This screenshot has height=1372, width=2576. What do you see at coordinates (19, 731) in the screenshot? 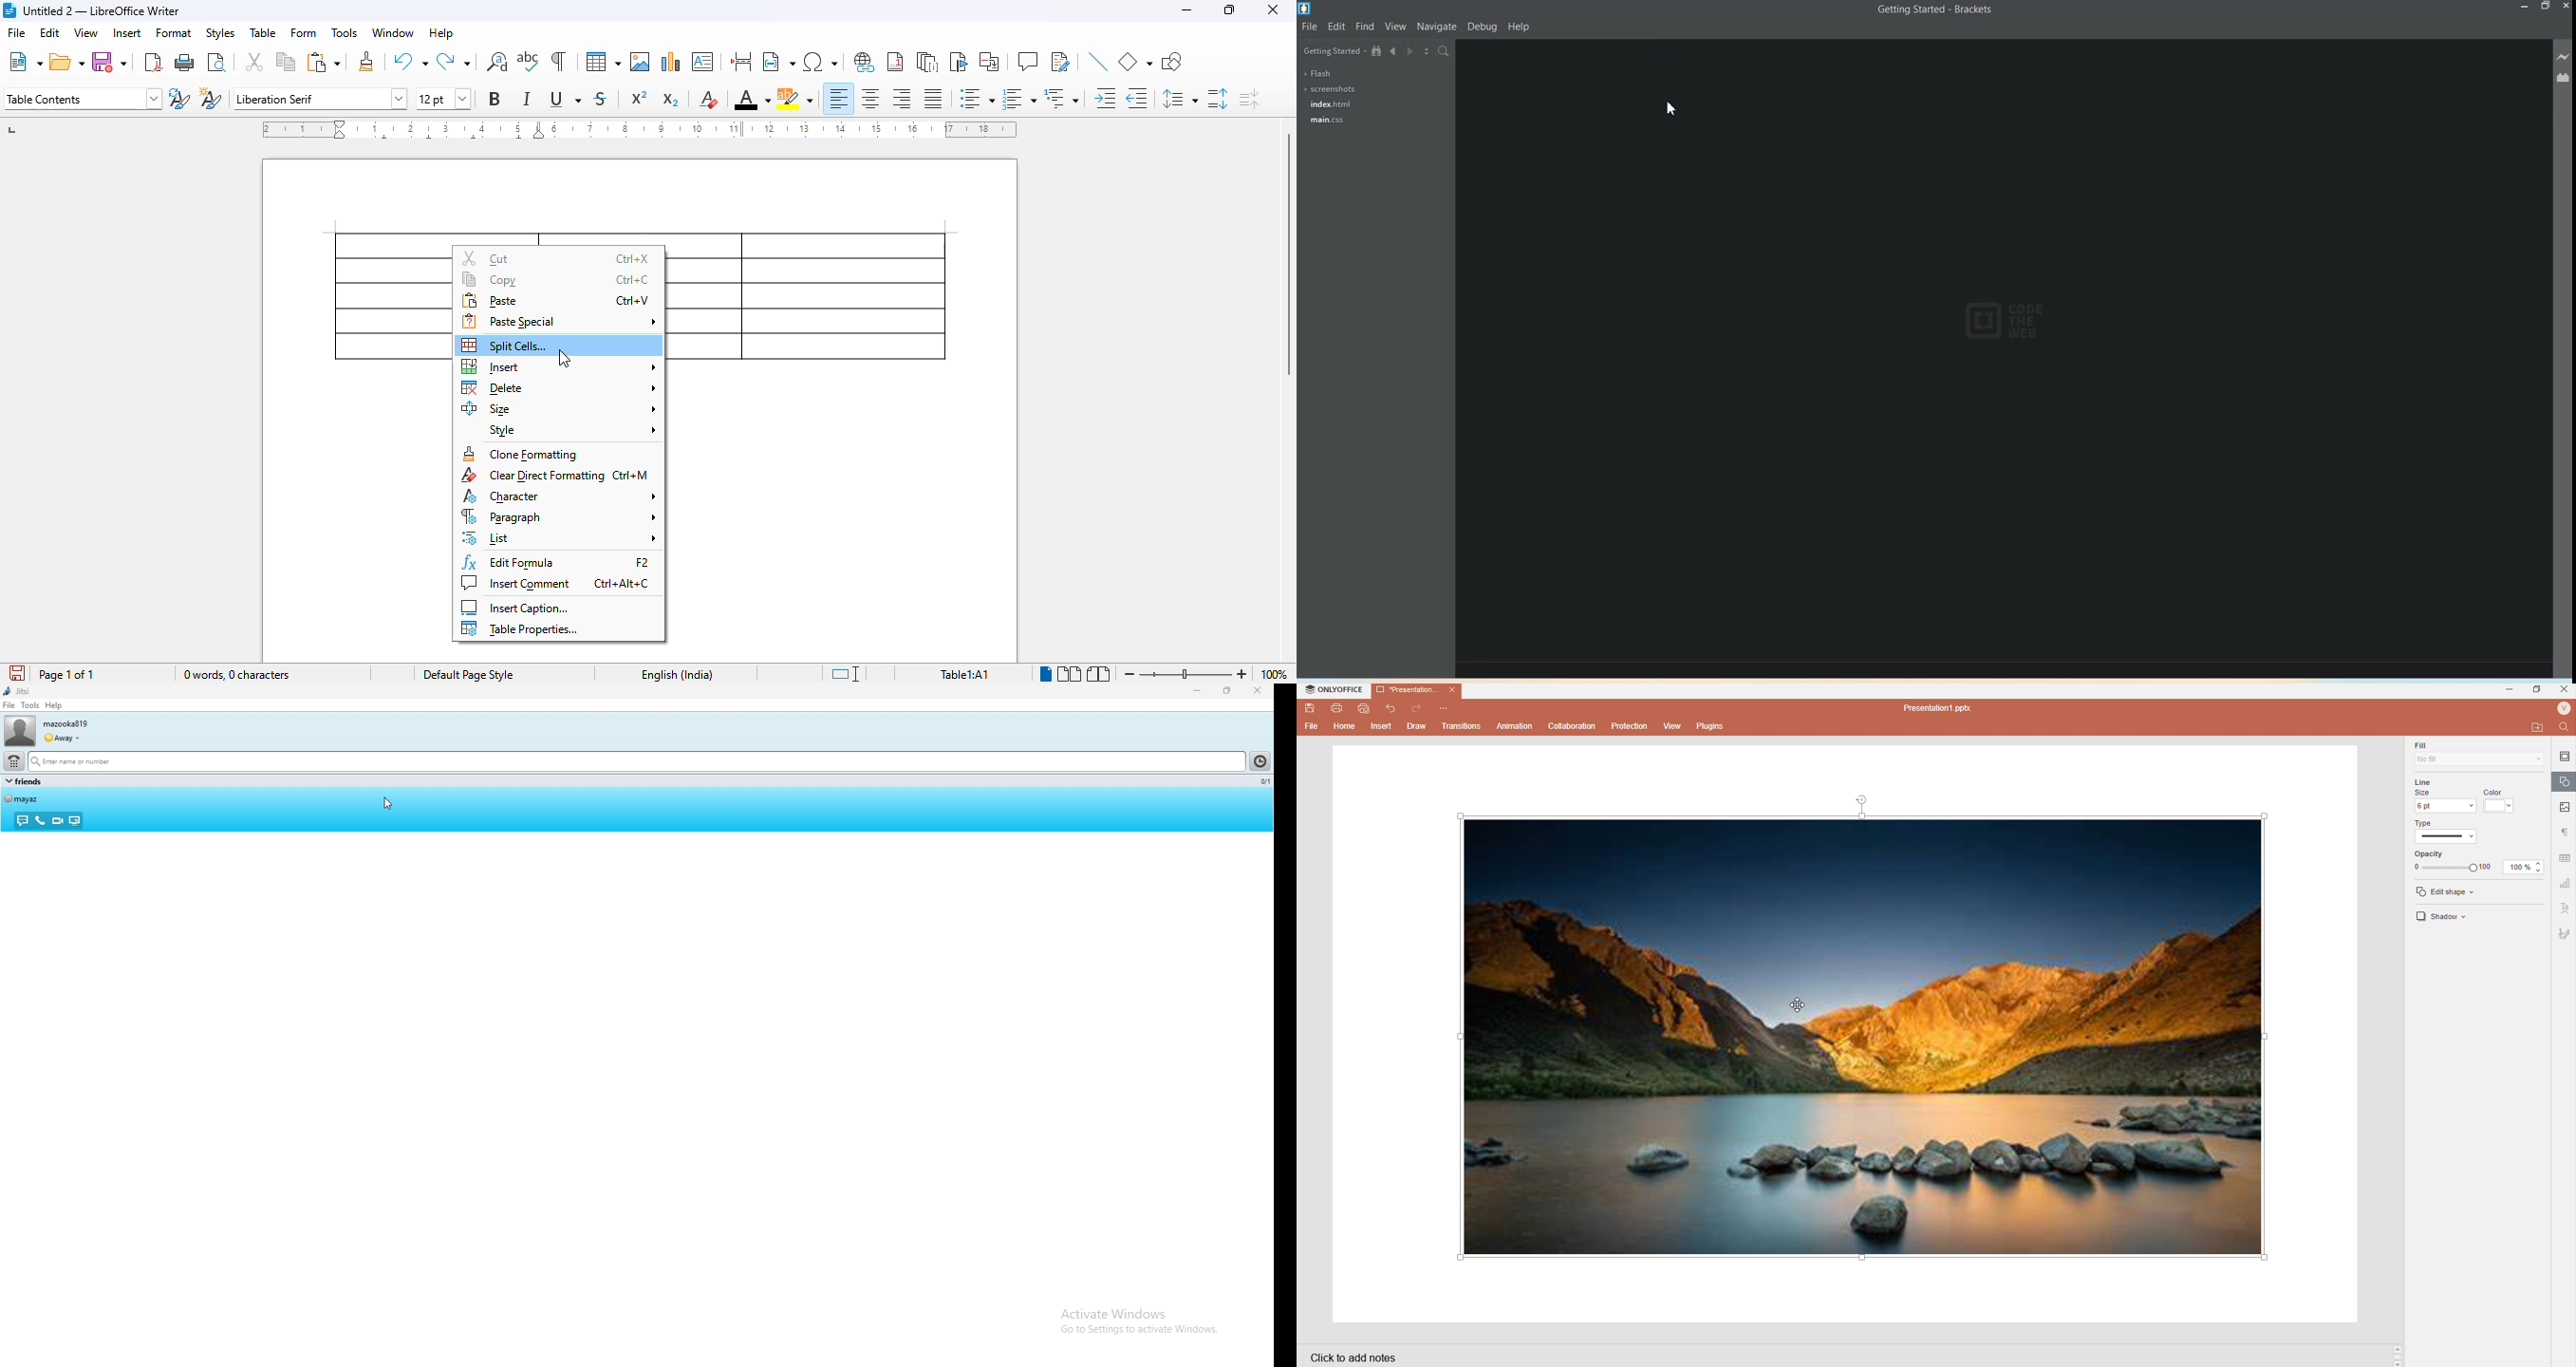
I see `user photo` at bounding box center [19, 731].